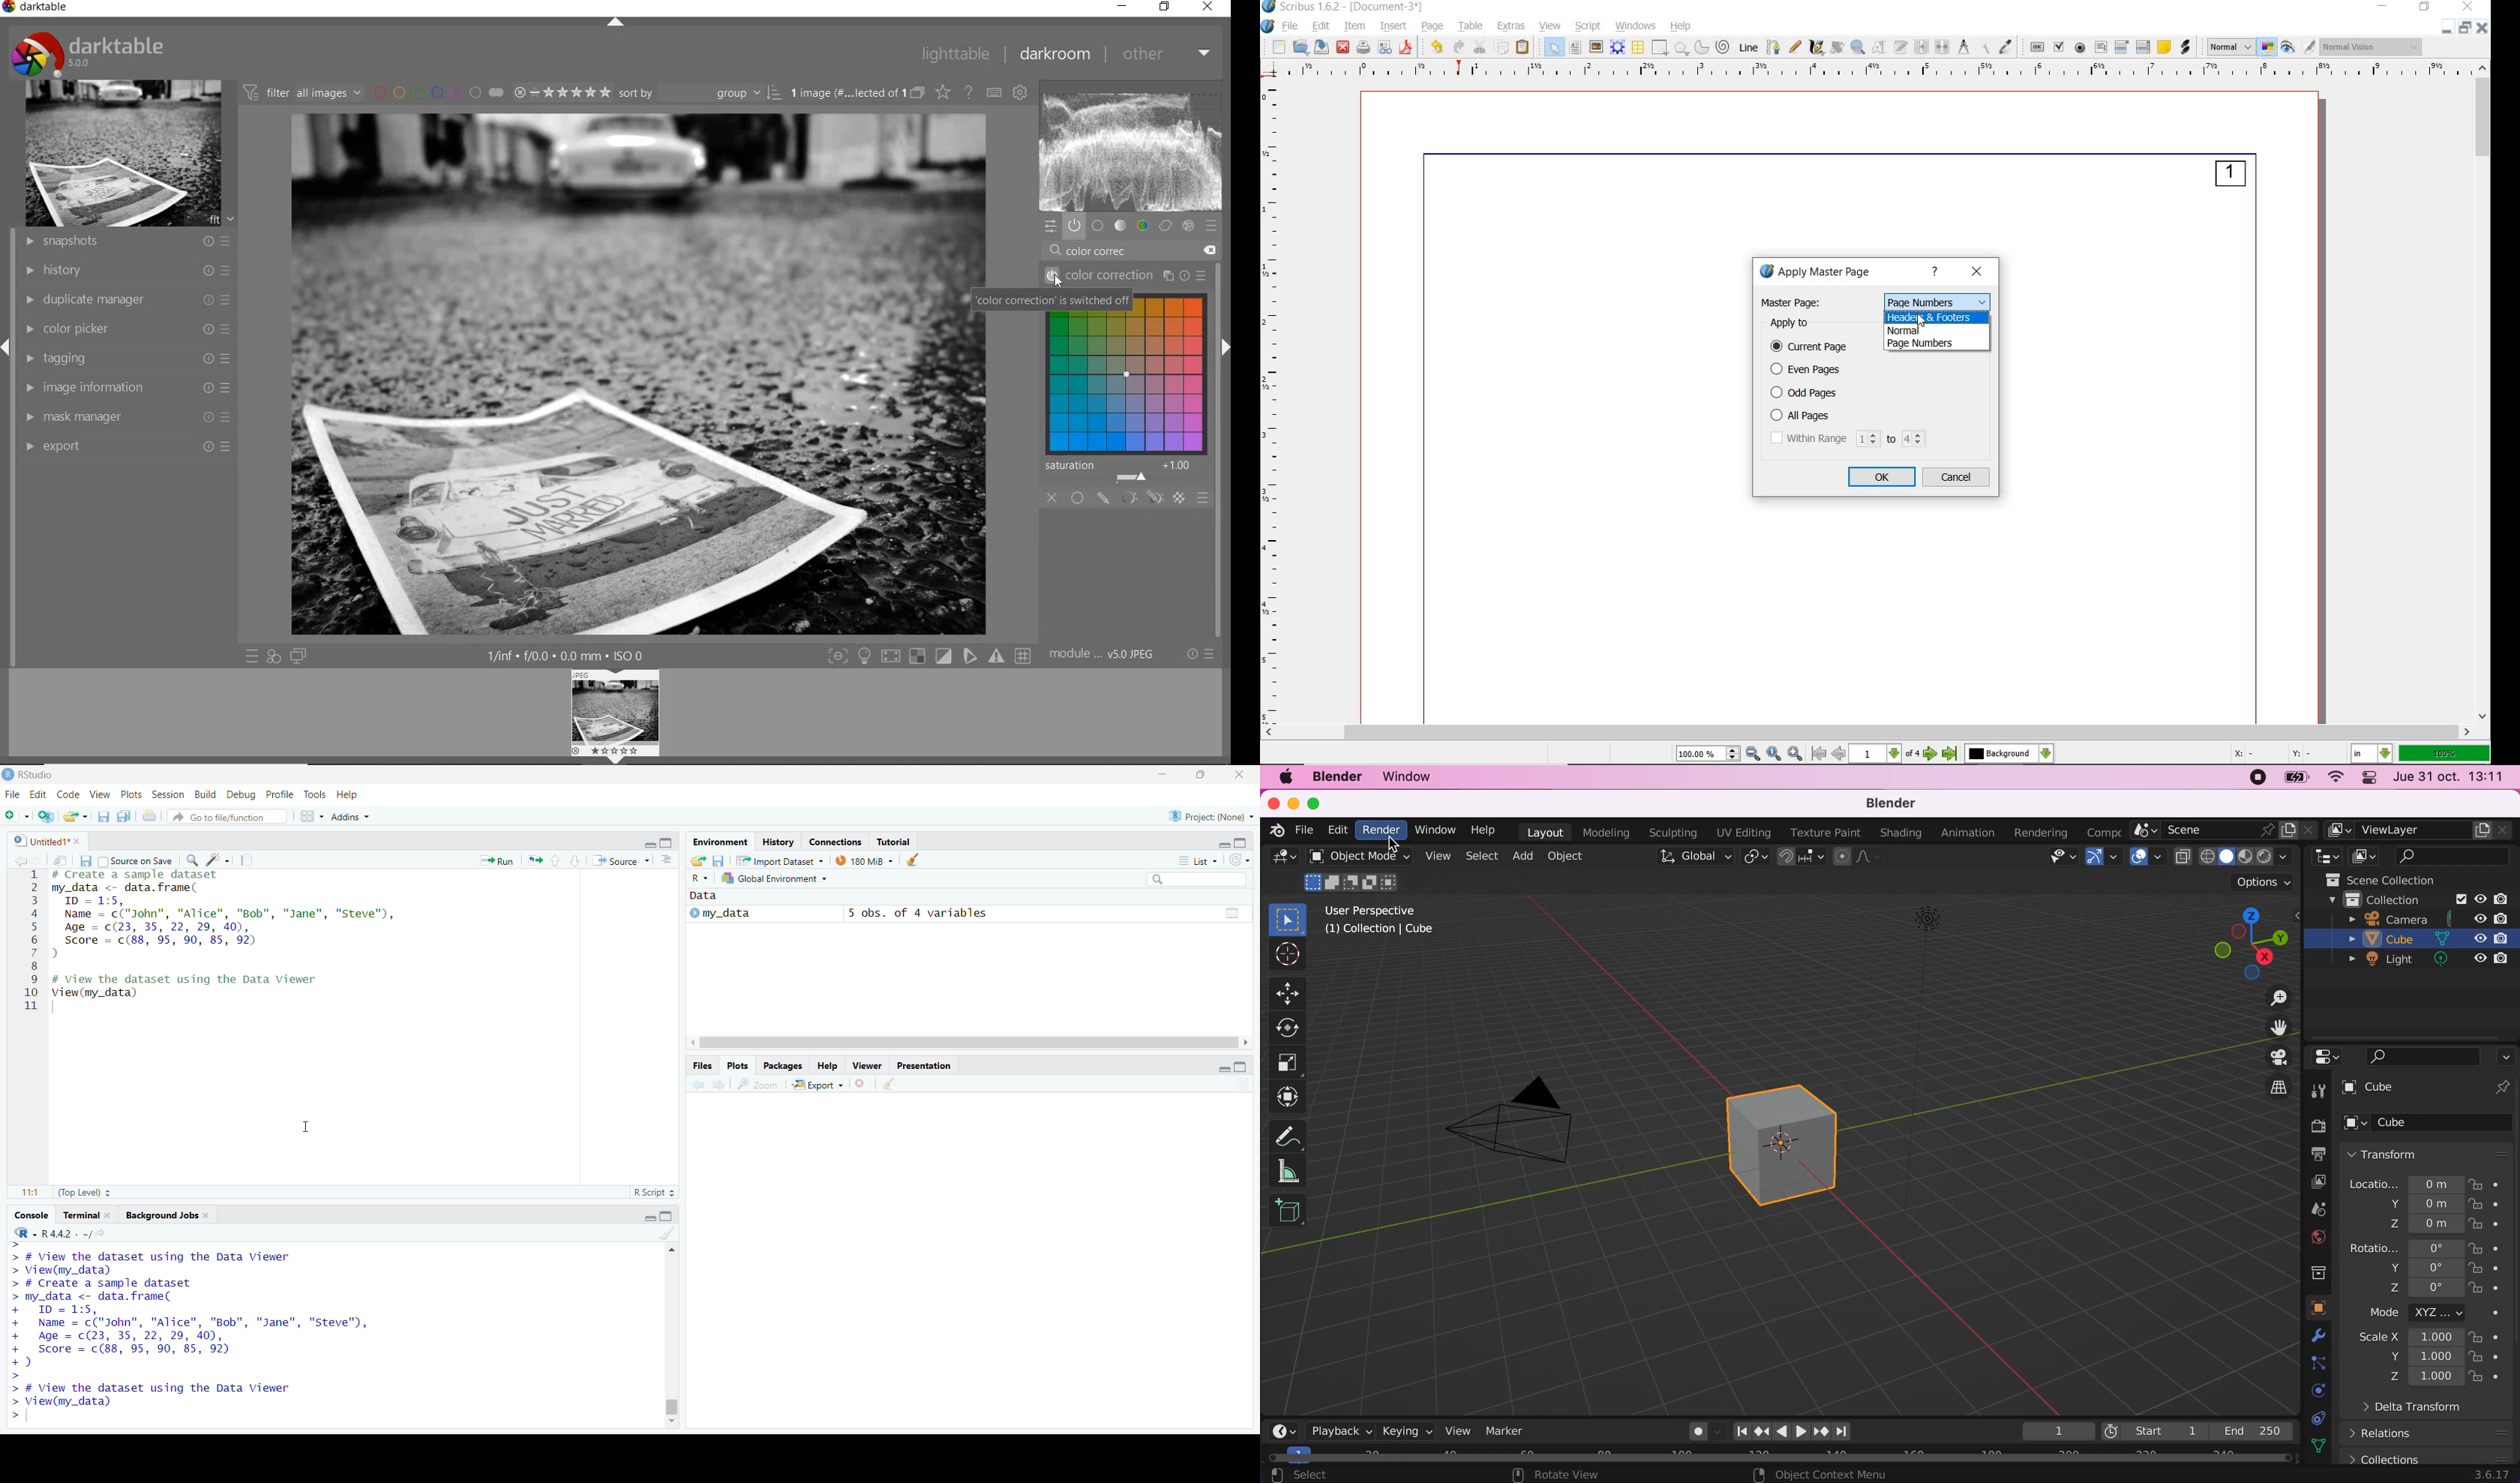 The height and width of the screenshot is (1484, 2520). Describe the element at coordinates (2448, 28) in the screenshot. I see `Minimize` at that location.